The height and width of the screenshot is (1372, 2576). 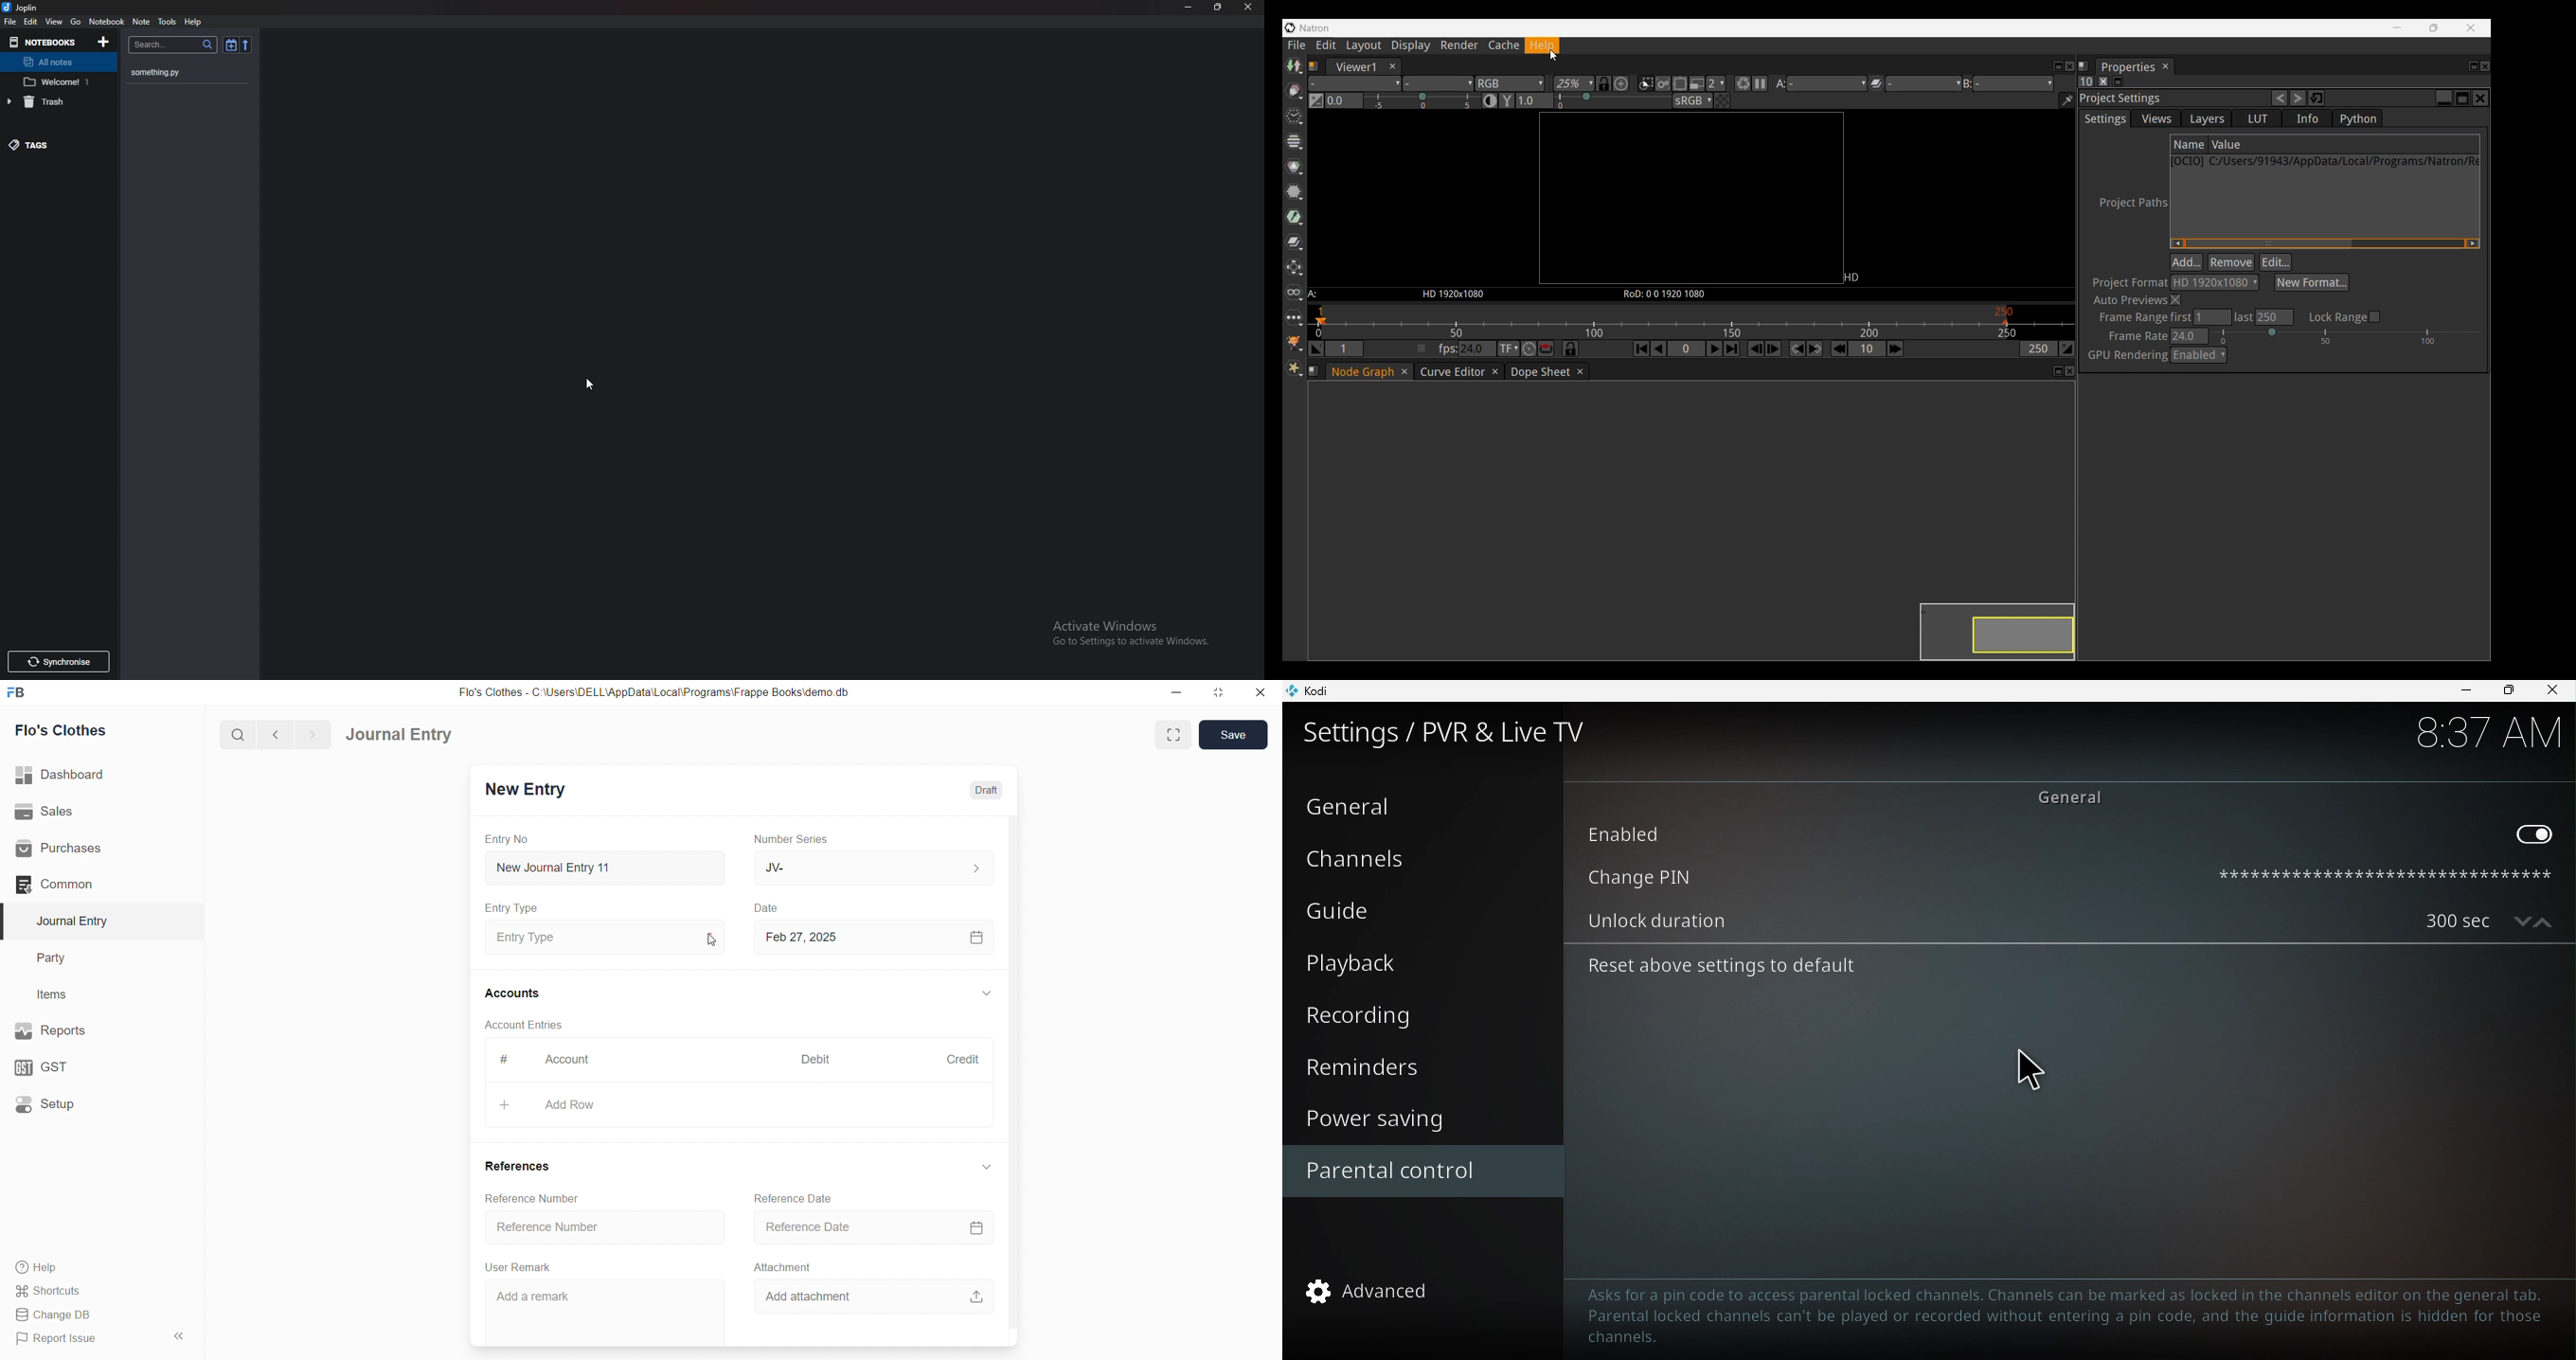 What do you see at coordinates (73, 776) in the screenshot?
I see `| Dashboard` at bounding box center [73, 776].